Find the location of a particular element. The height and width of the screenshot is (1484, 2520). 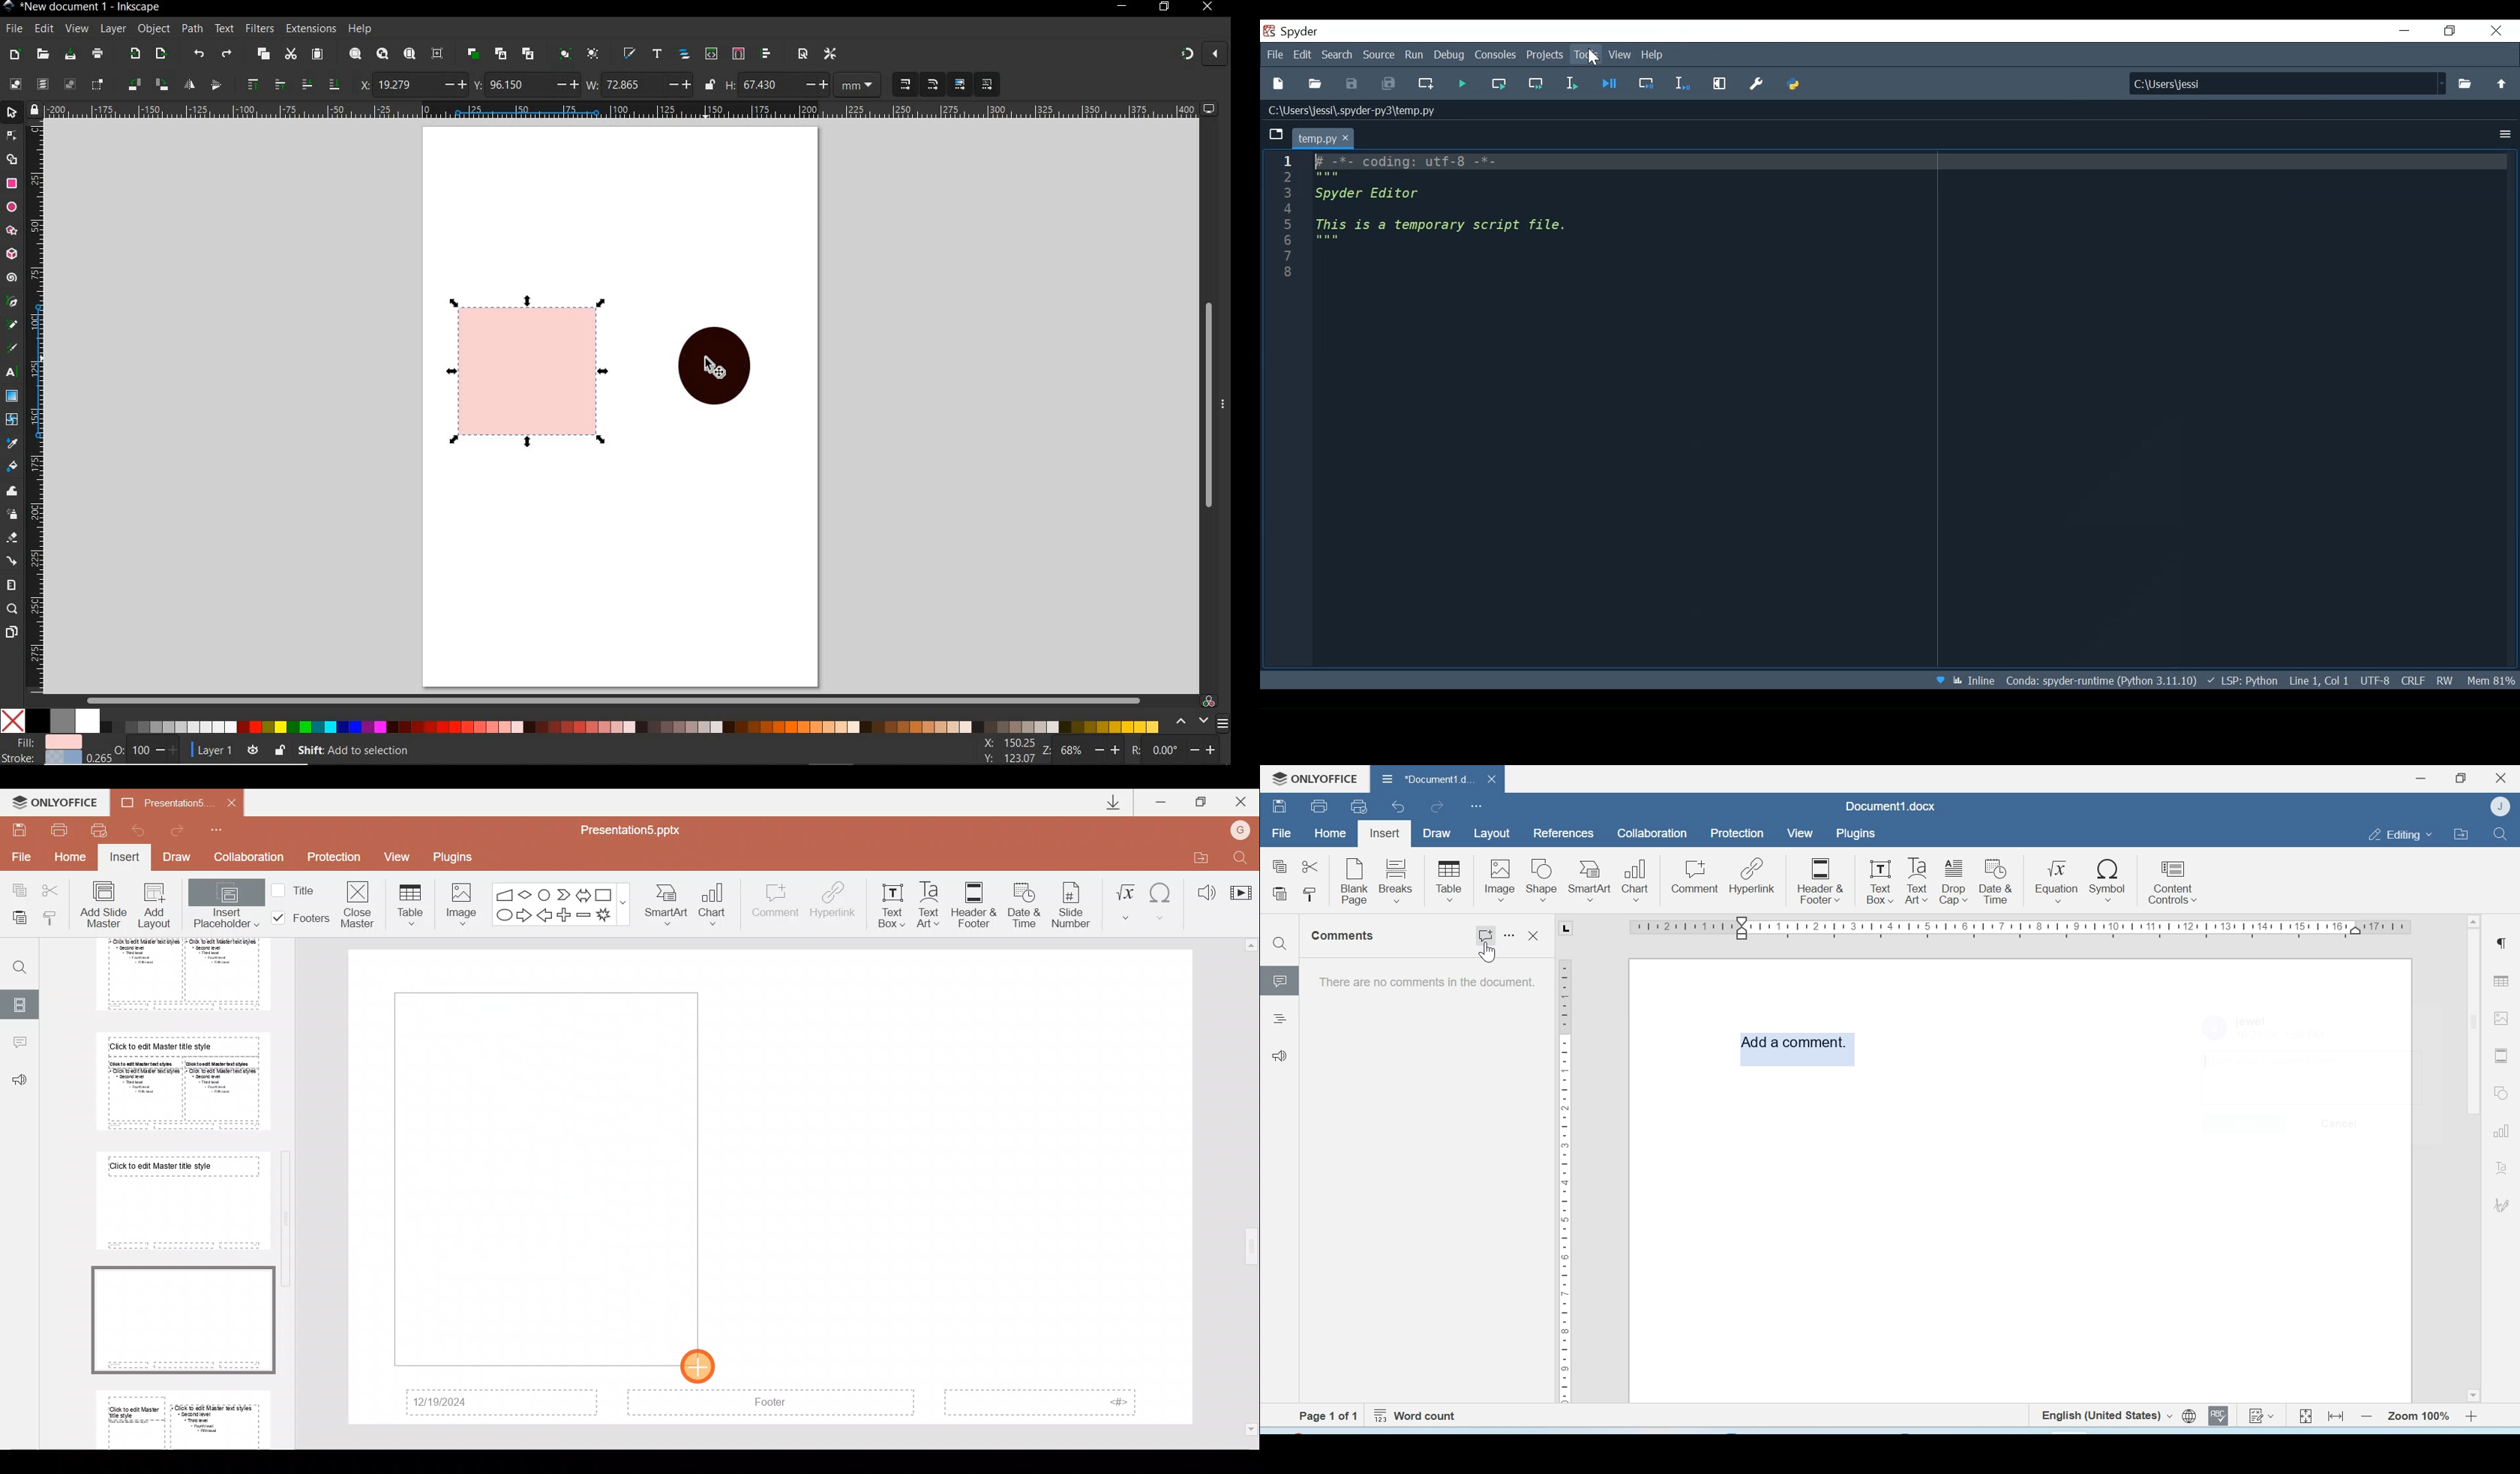

File is located at coordinates (1276, 54).